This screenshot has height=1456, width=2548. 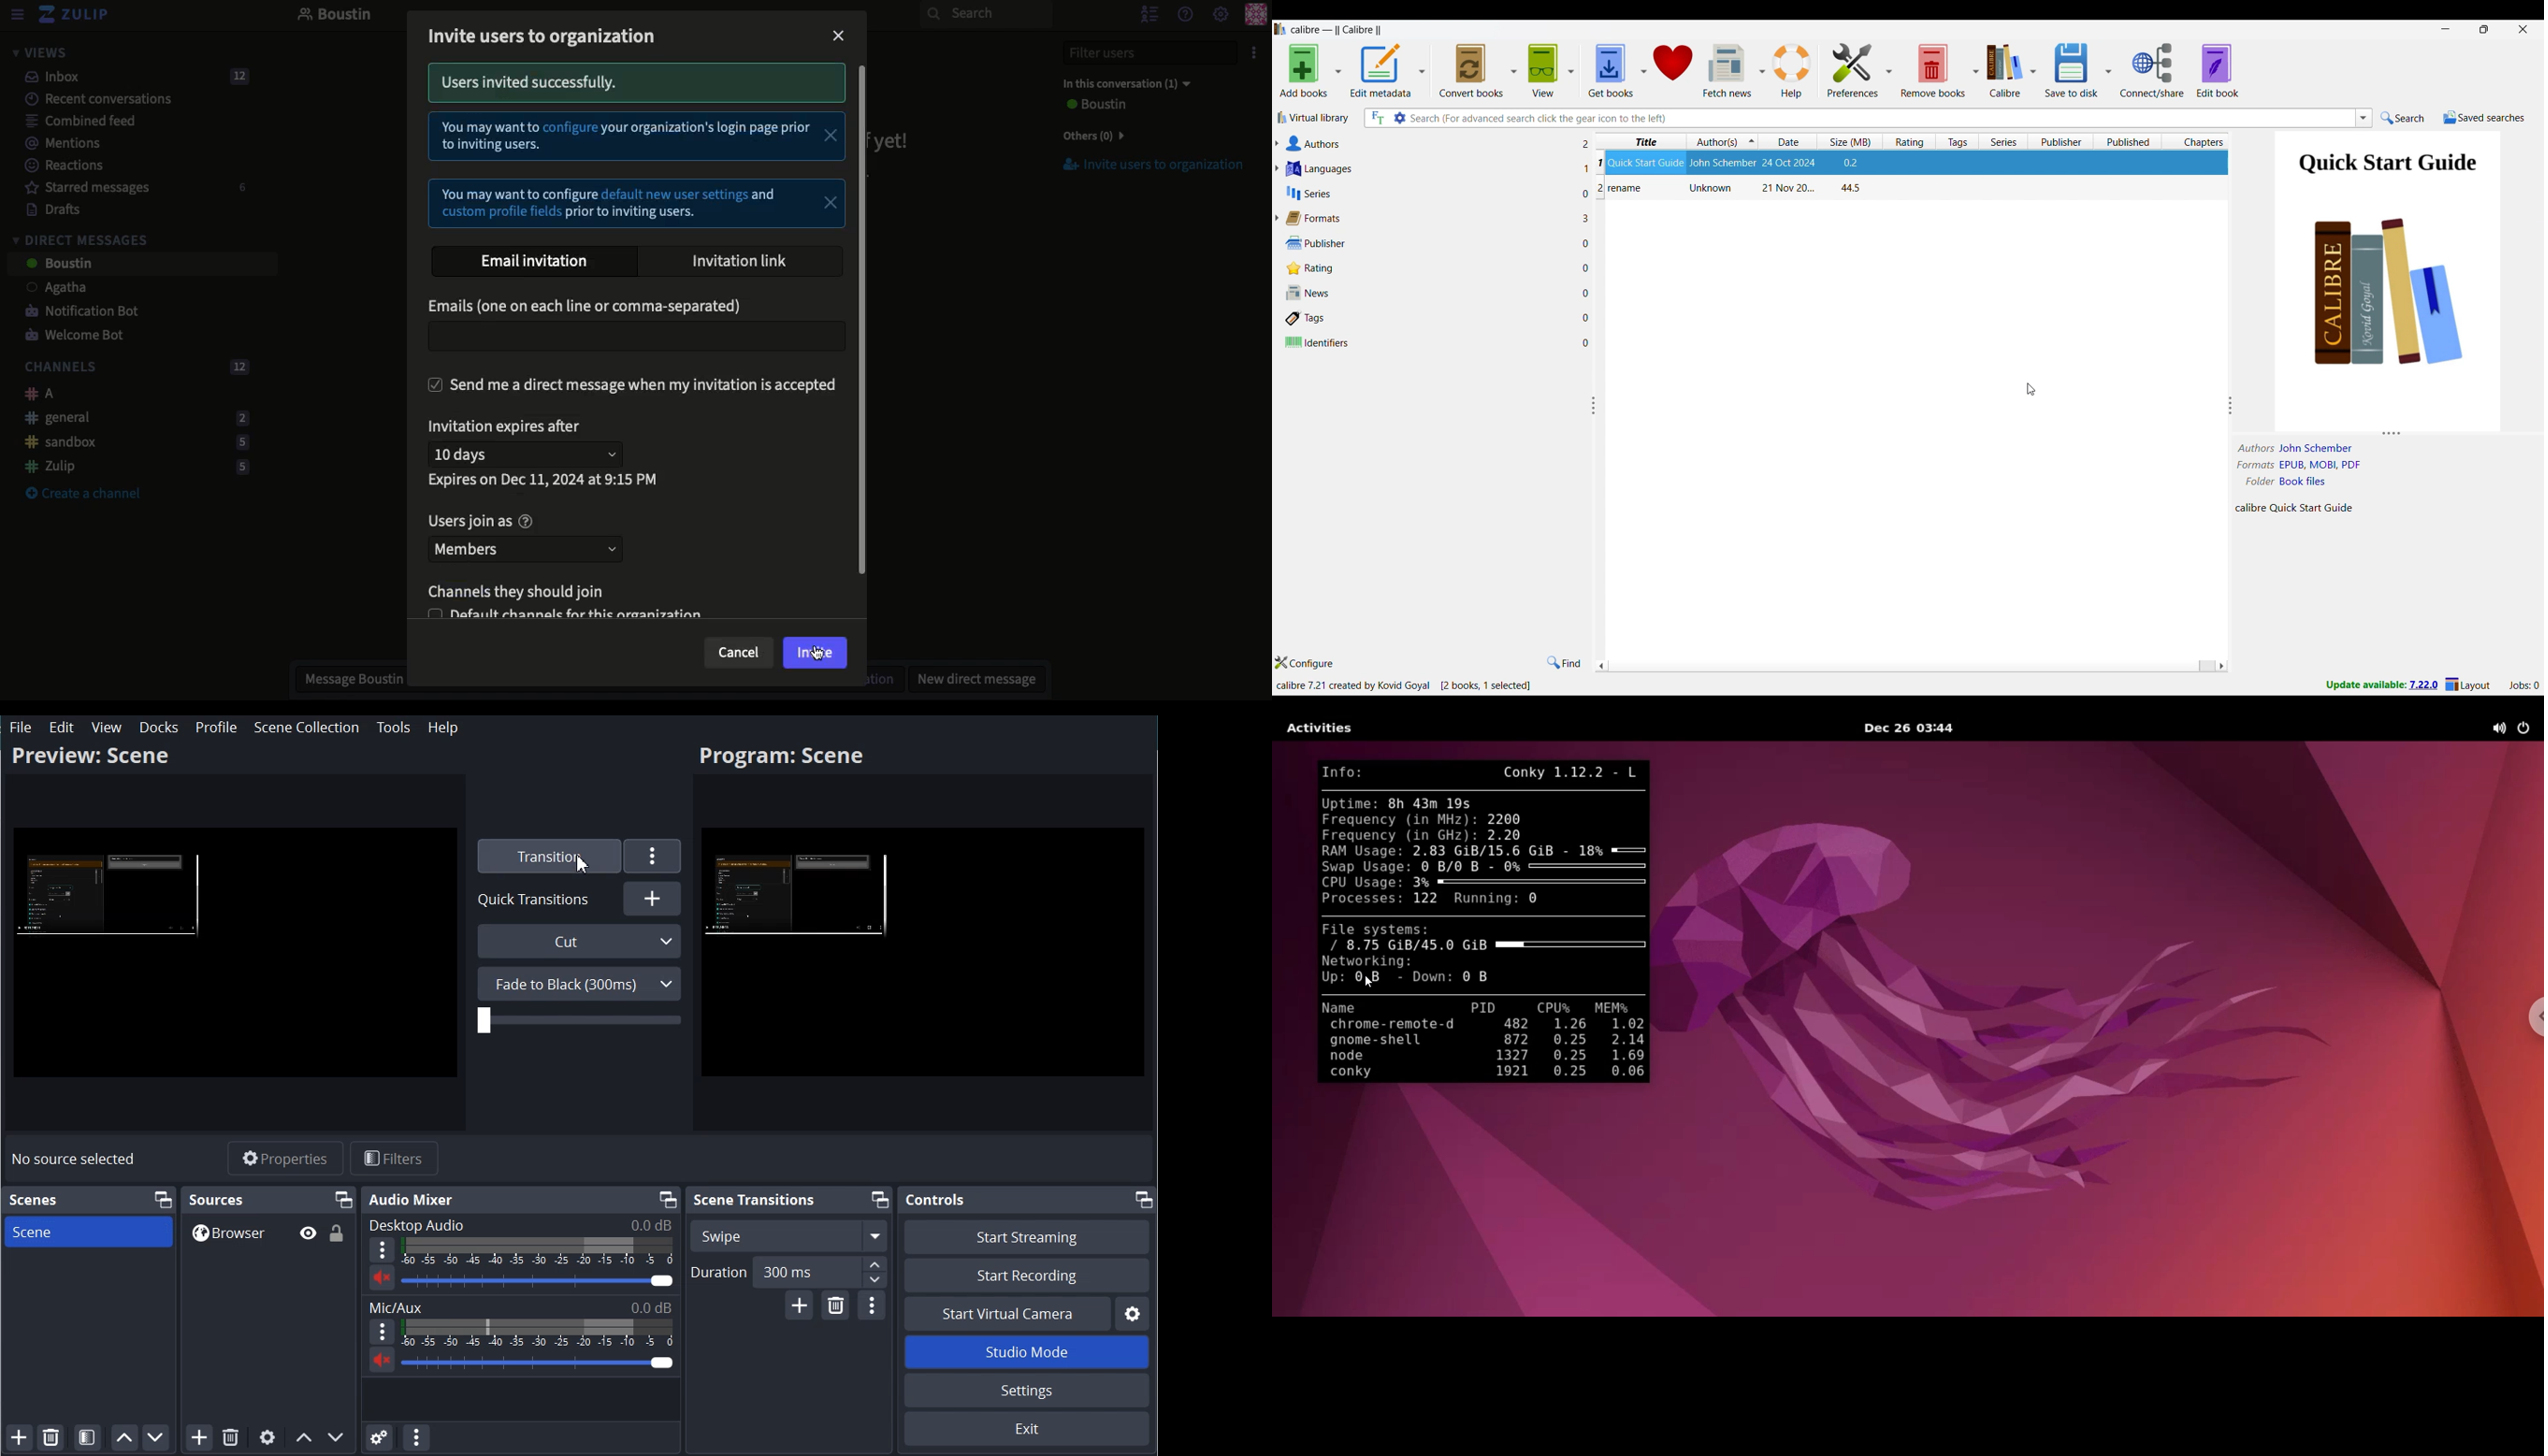 I want to click on Quick Transition, so click(x=539, y=898).